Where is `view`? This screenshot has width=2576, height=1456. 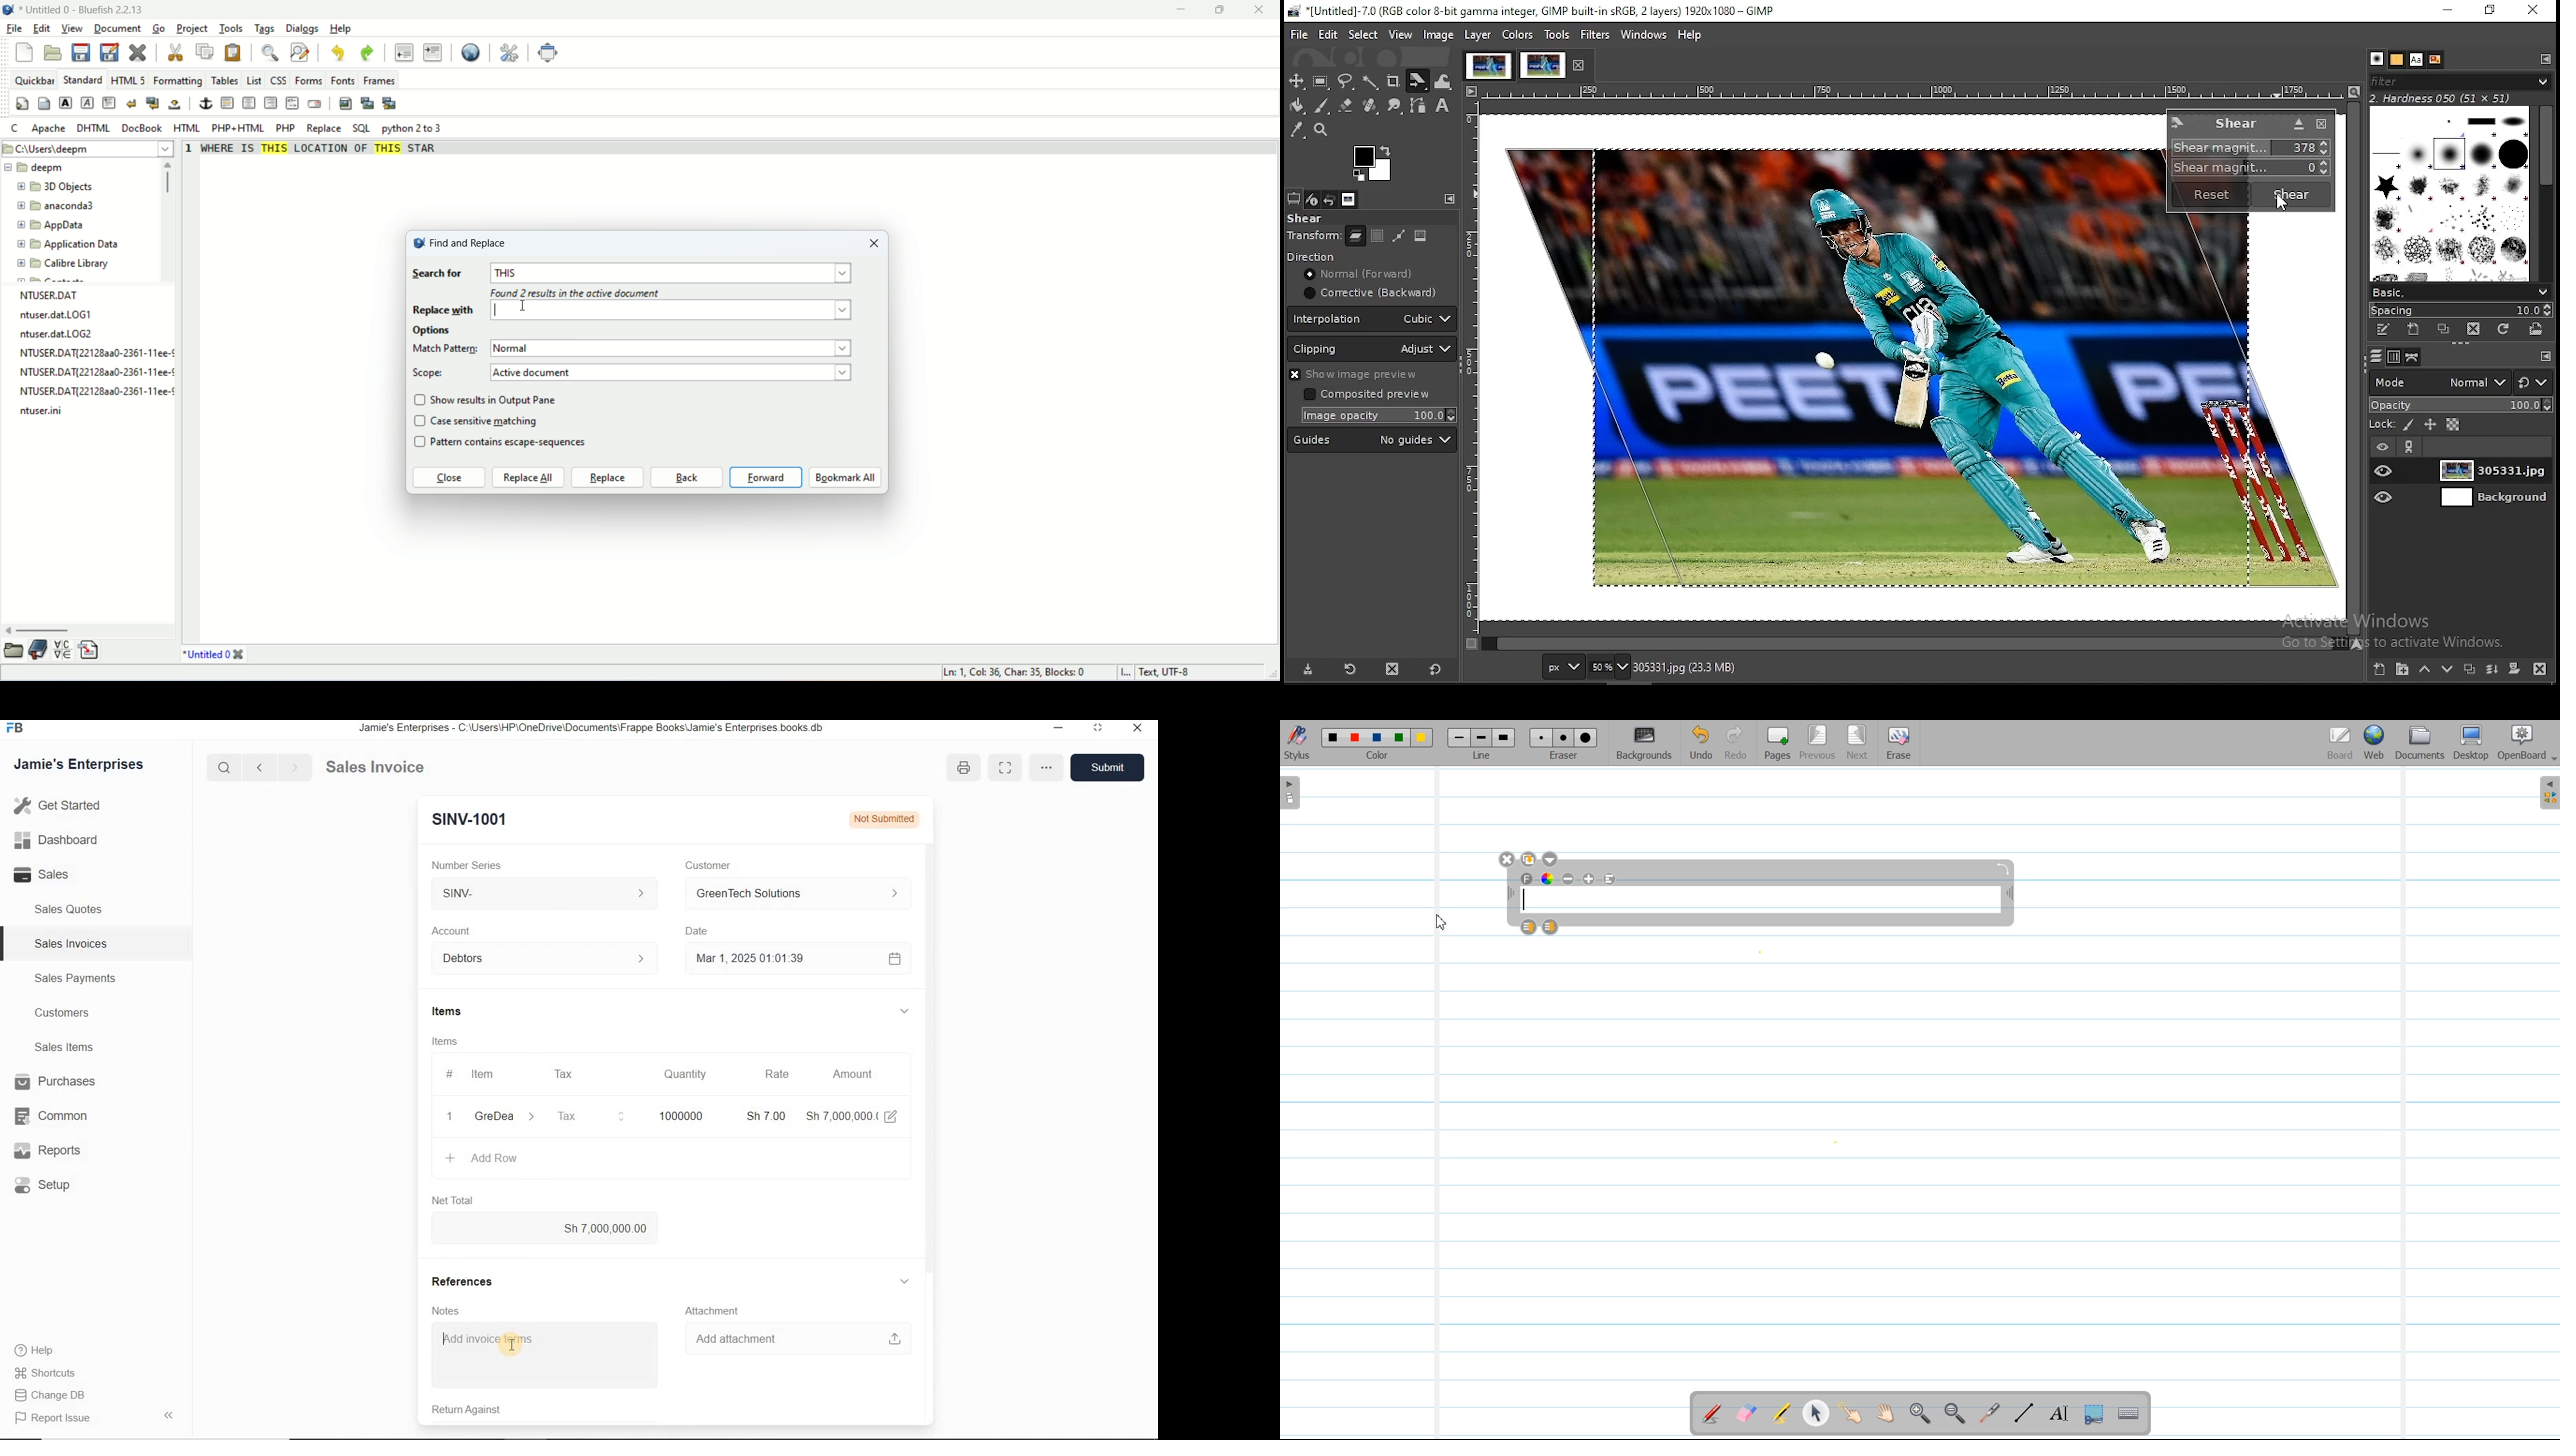 view is located at coordinates (71, 28).